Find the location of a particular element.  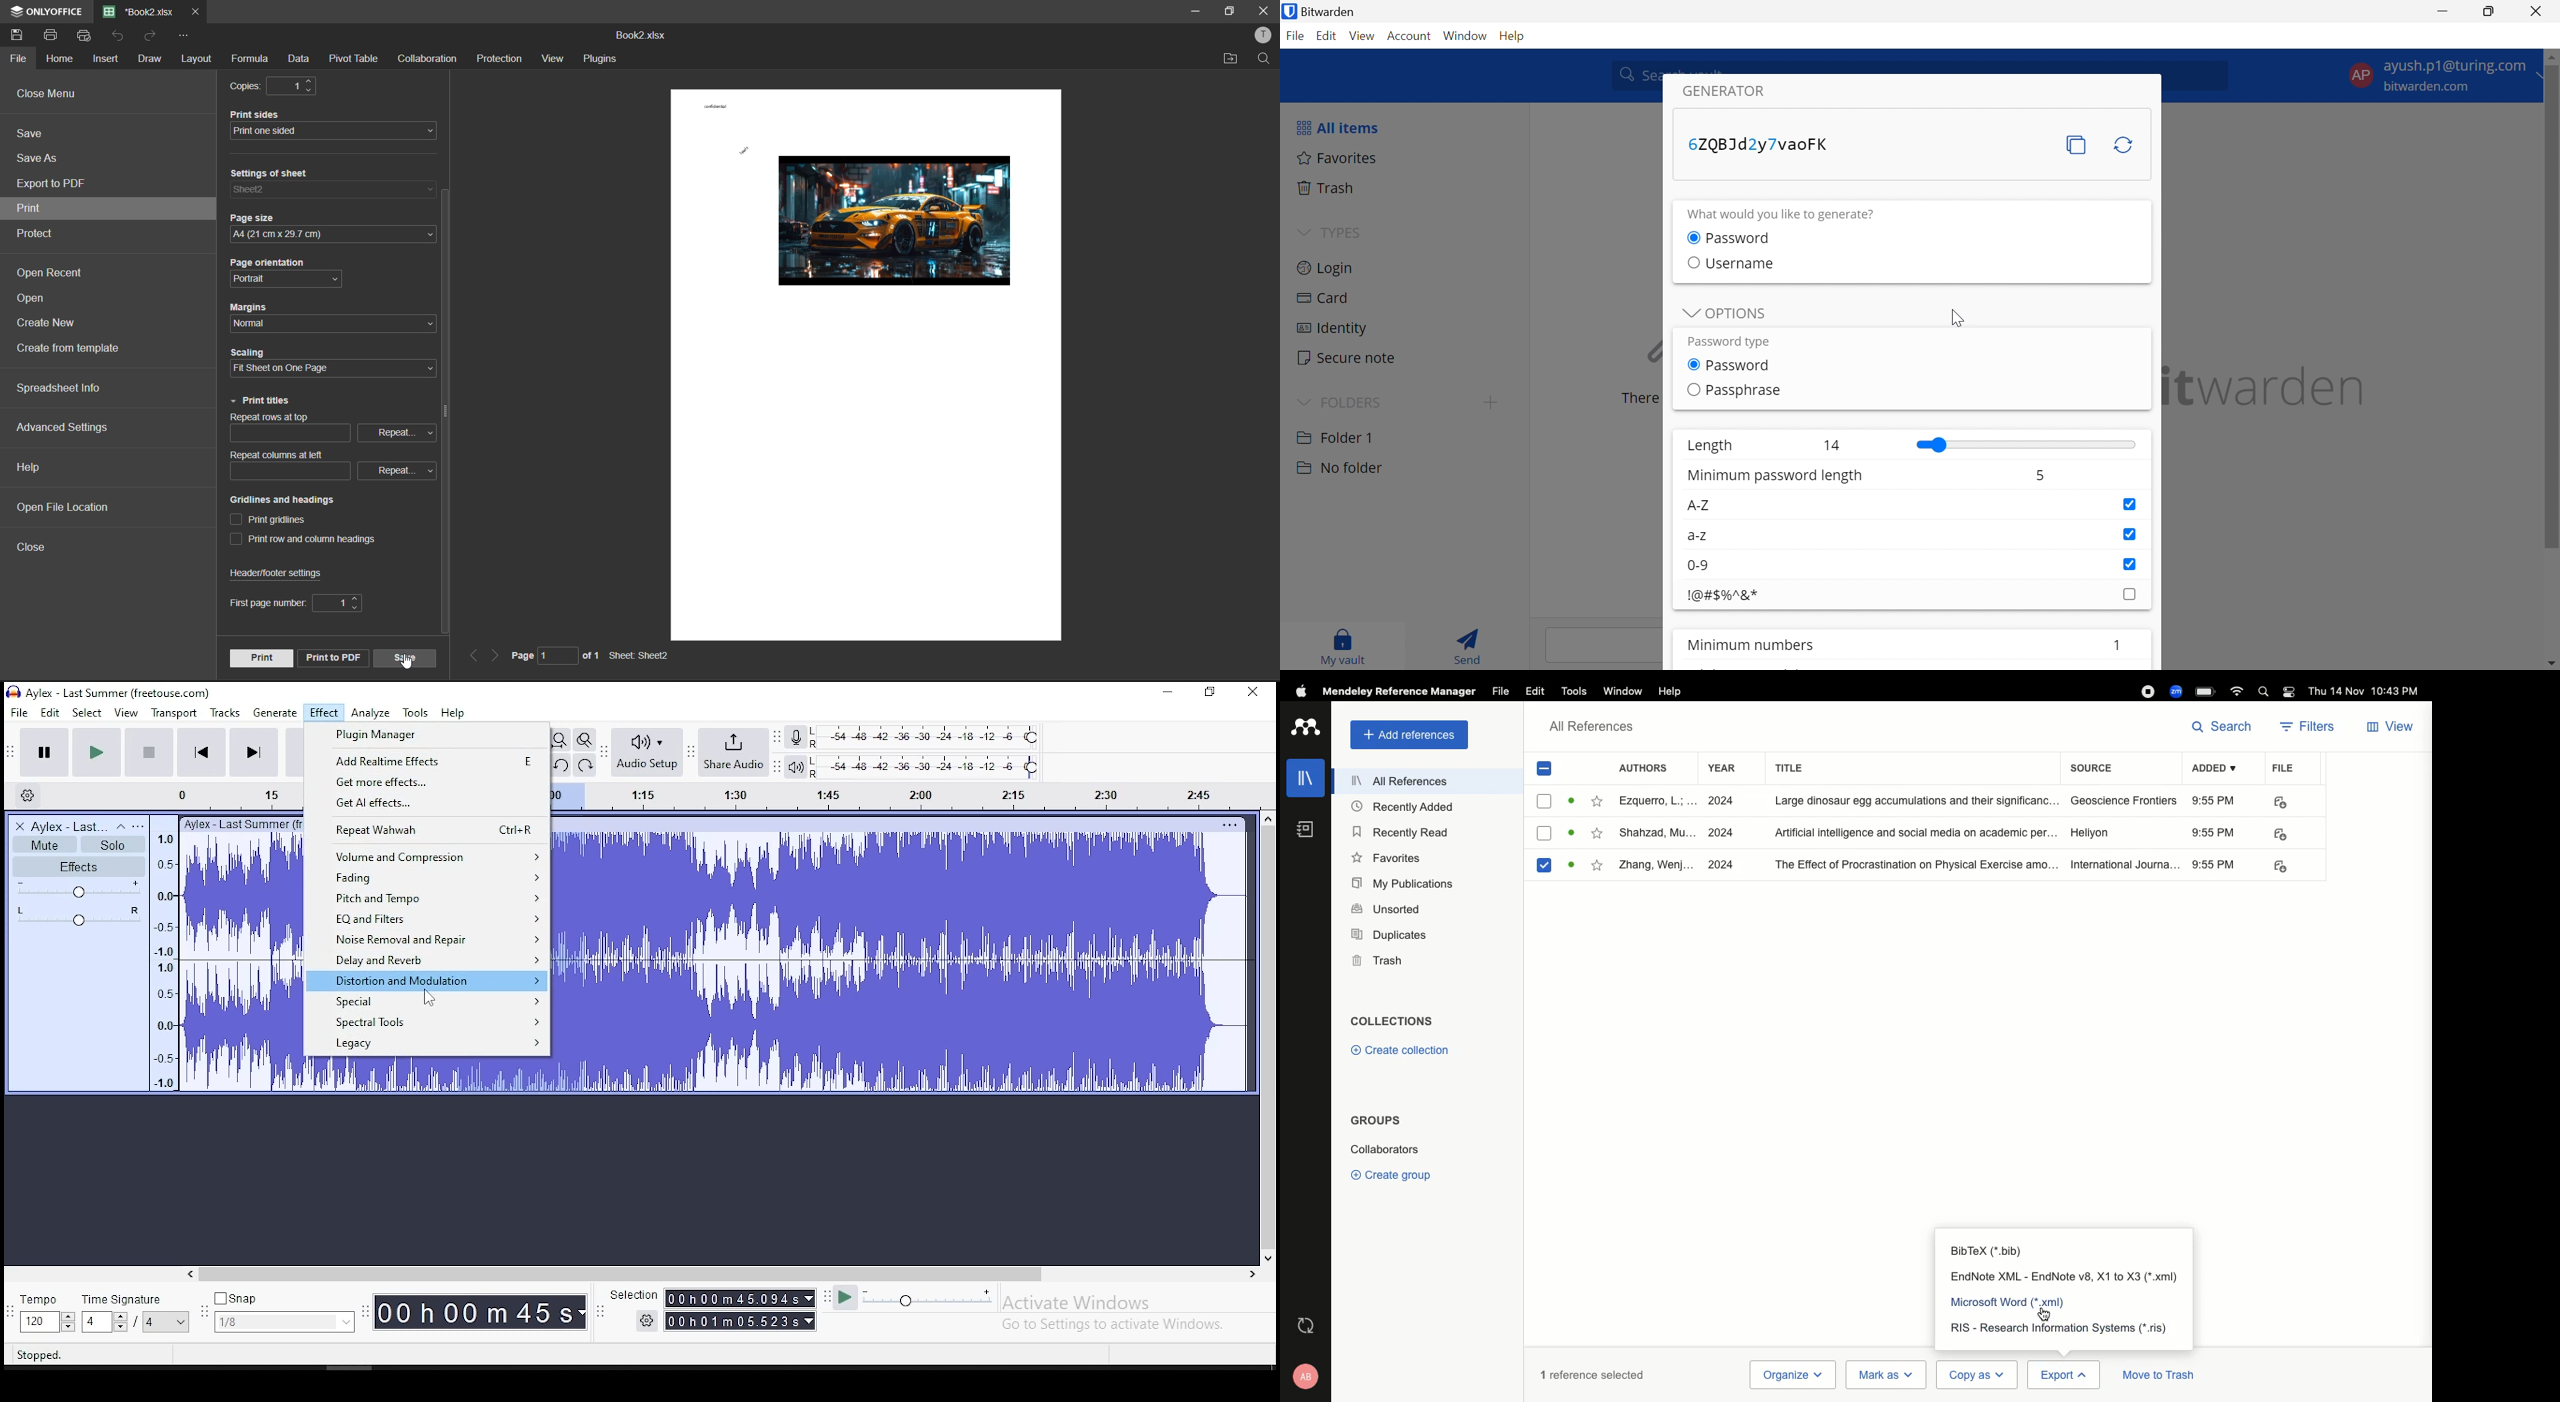

Drop Down is located at coordinates (1687, 314).